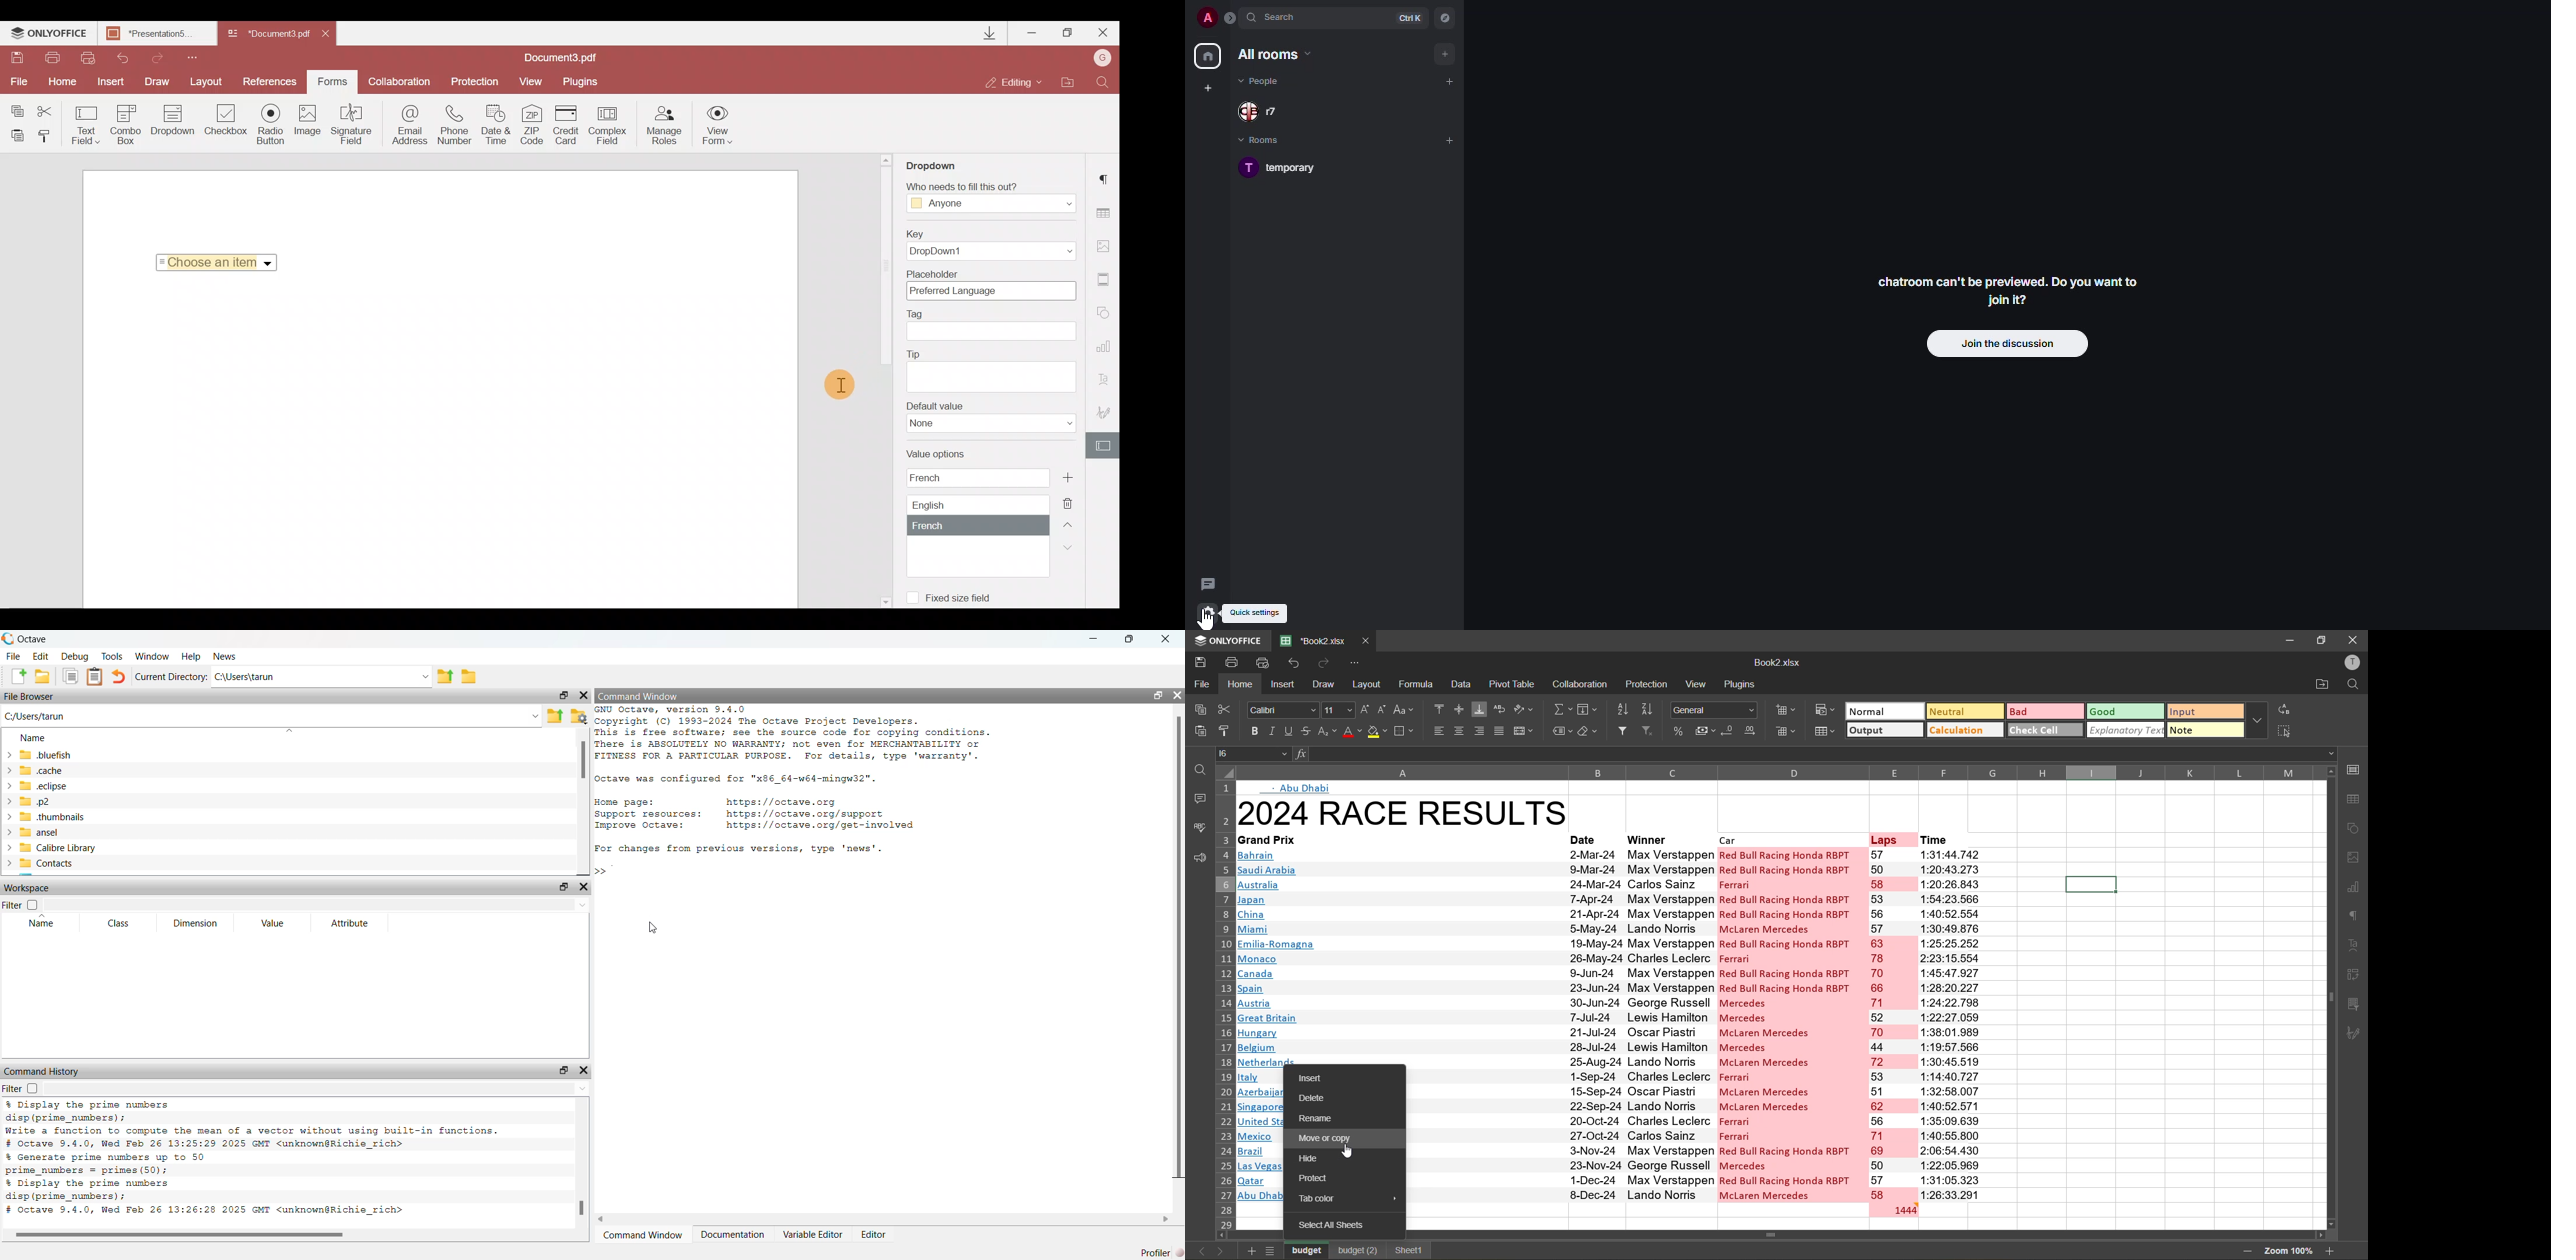  What do you see at coordinates (1265, 140) in the screenshot?
I see `rooms` at bounding box center [1265, 140].